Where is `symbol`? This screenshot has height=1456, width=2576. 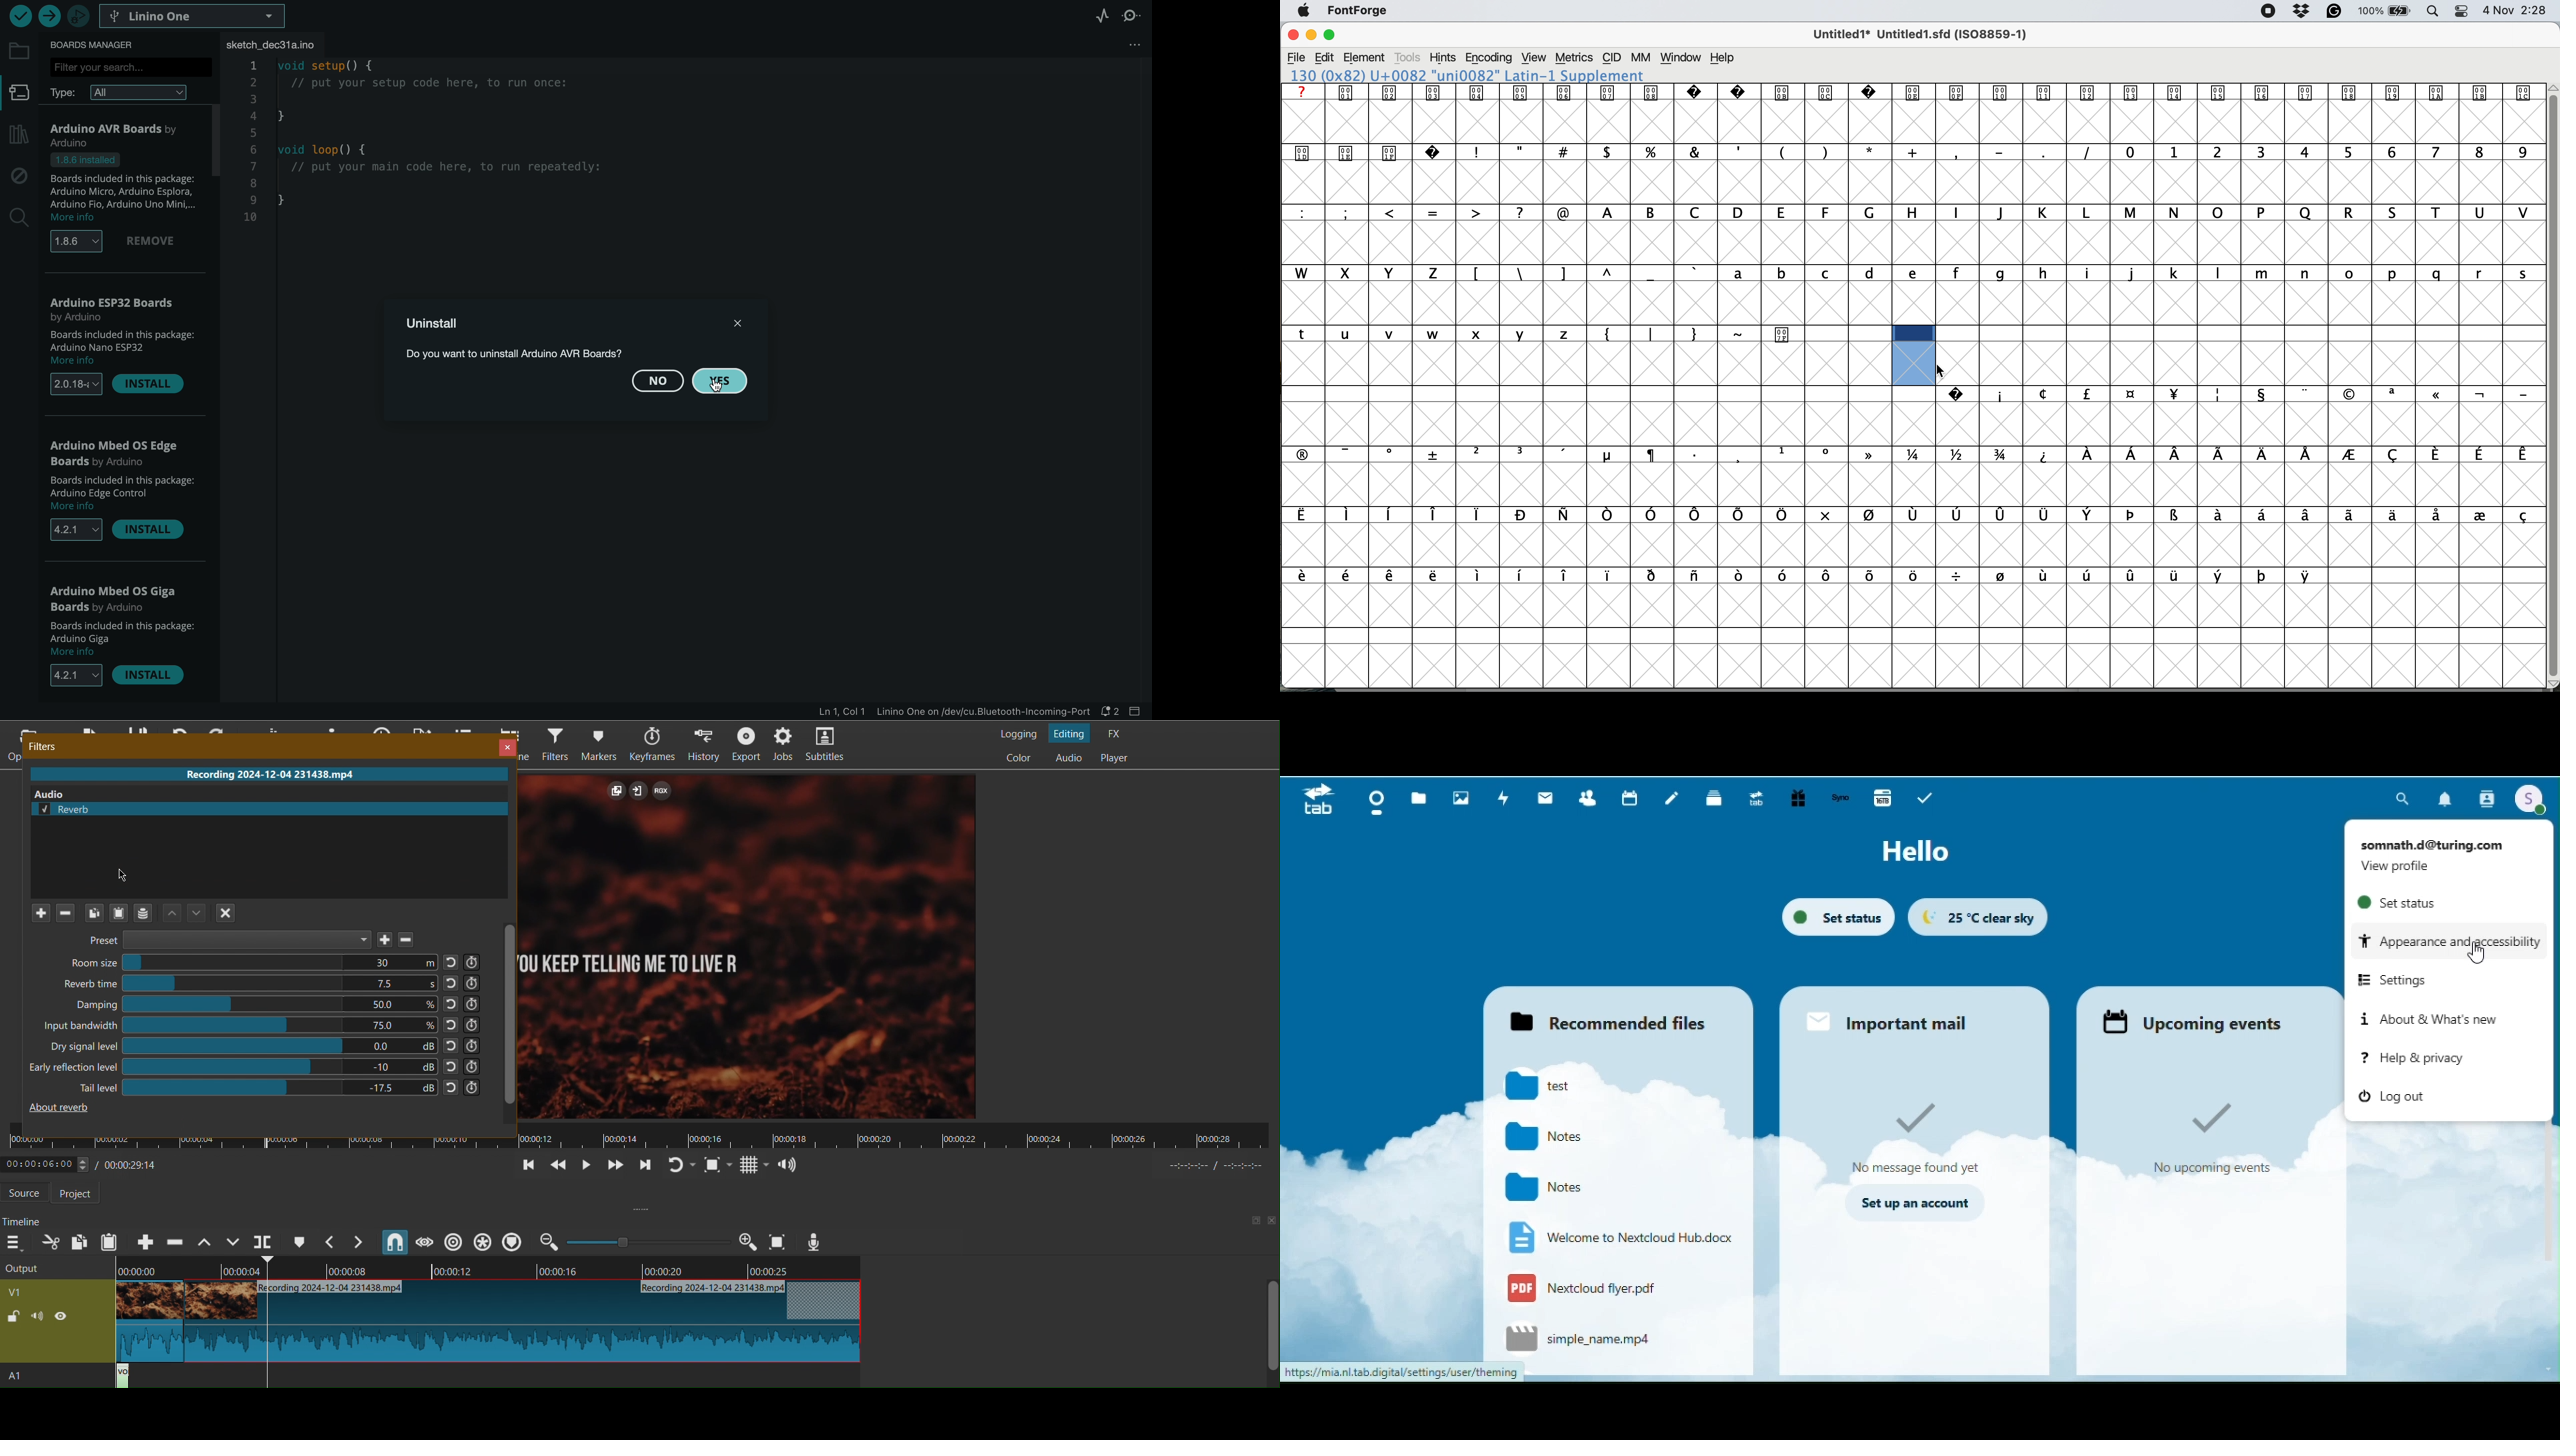
symbol is located at coordinates (1783, 334).